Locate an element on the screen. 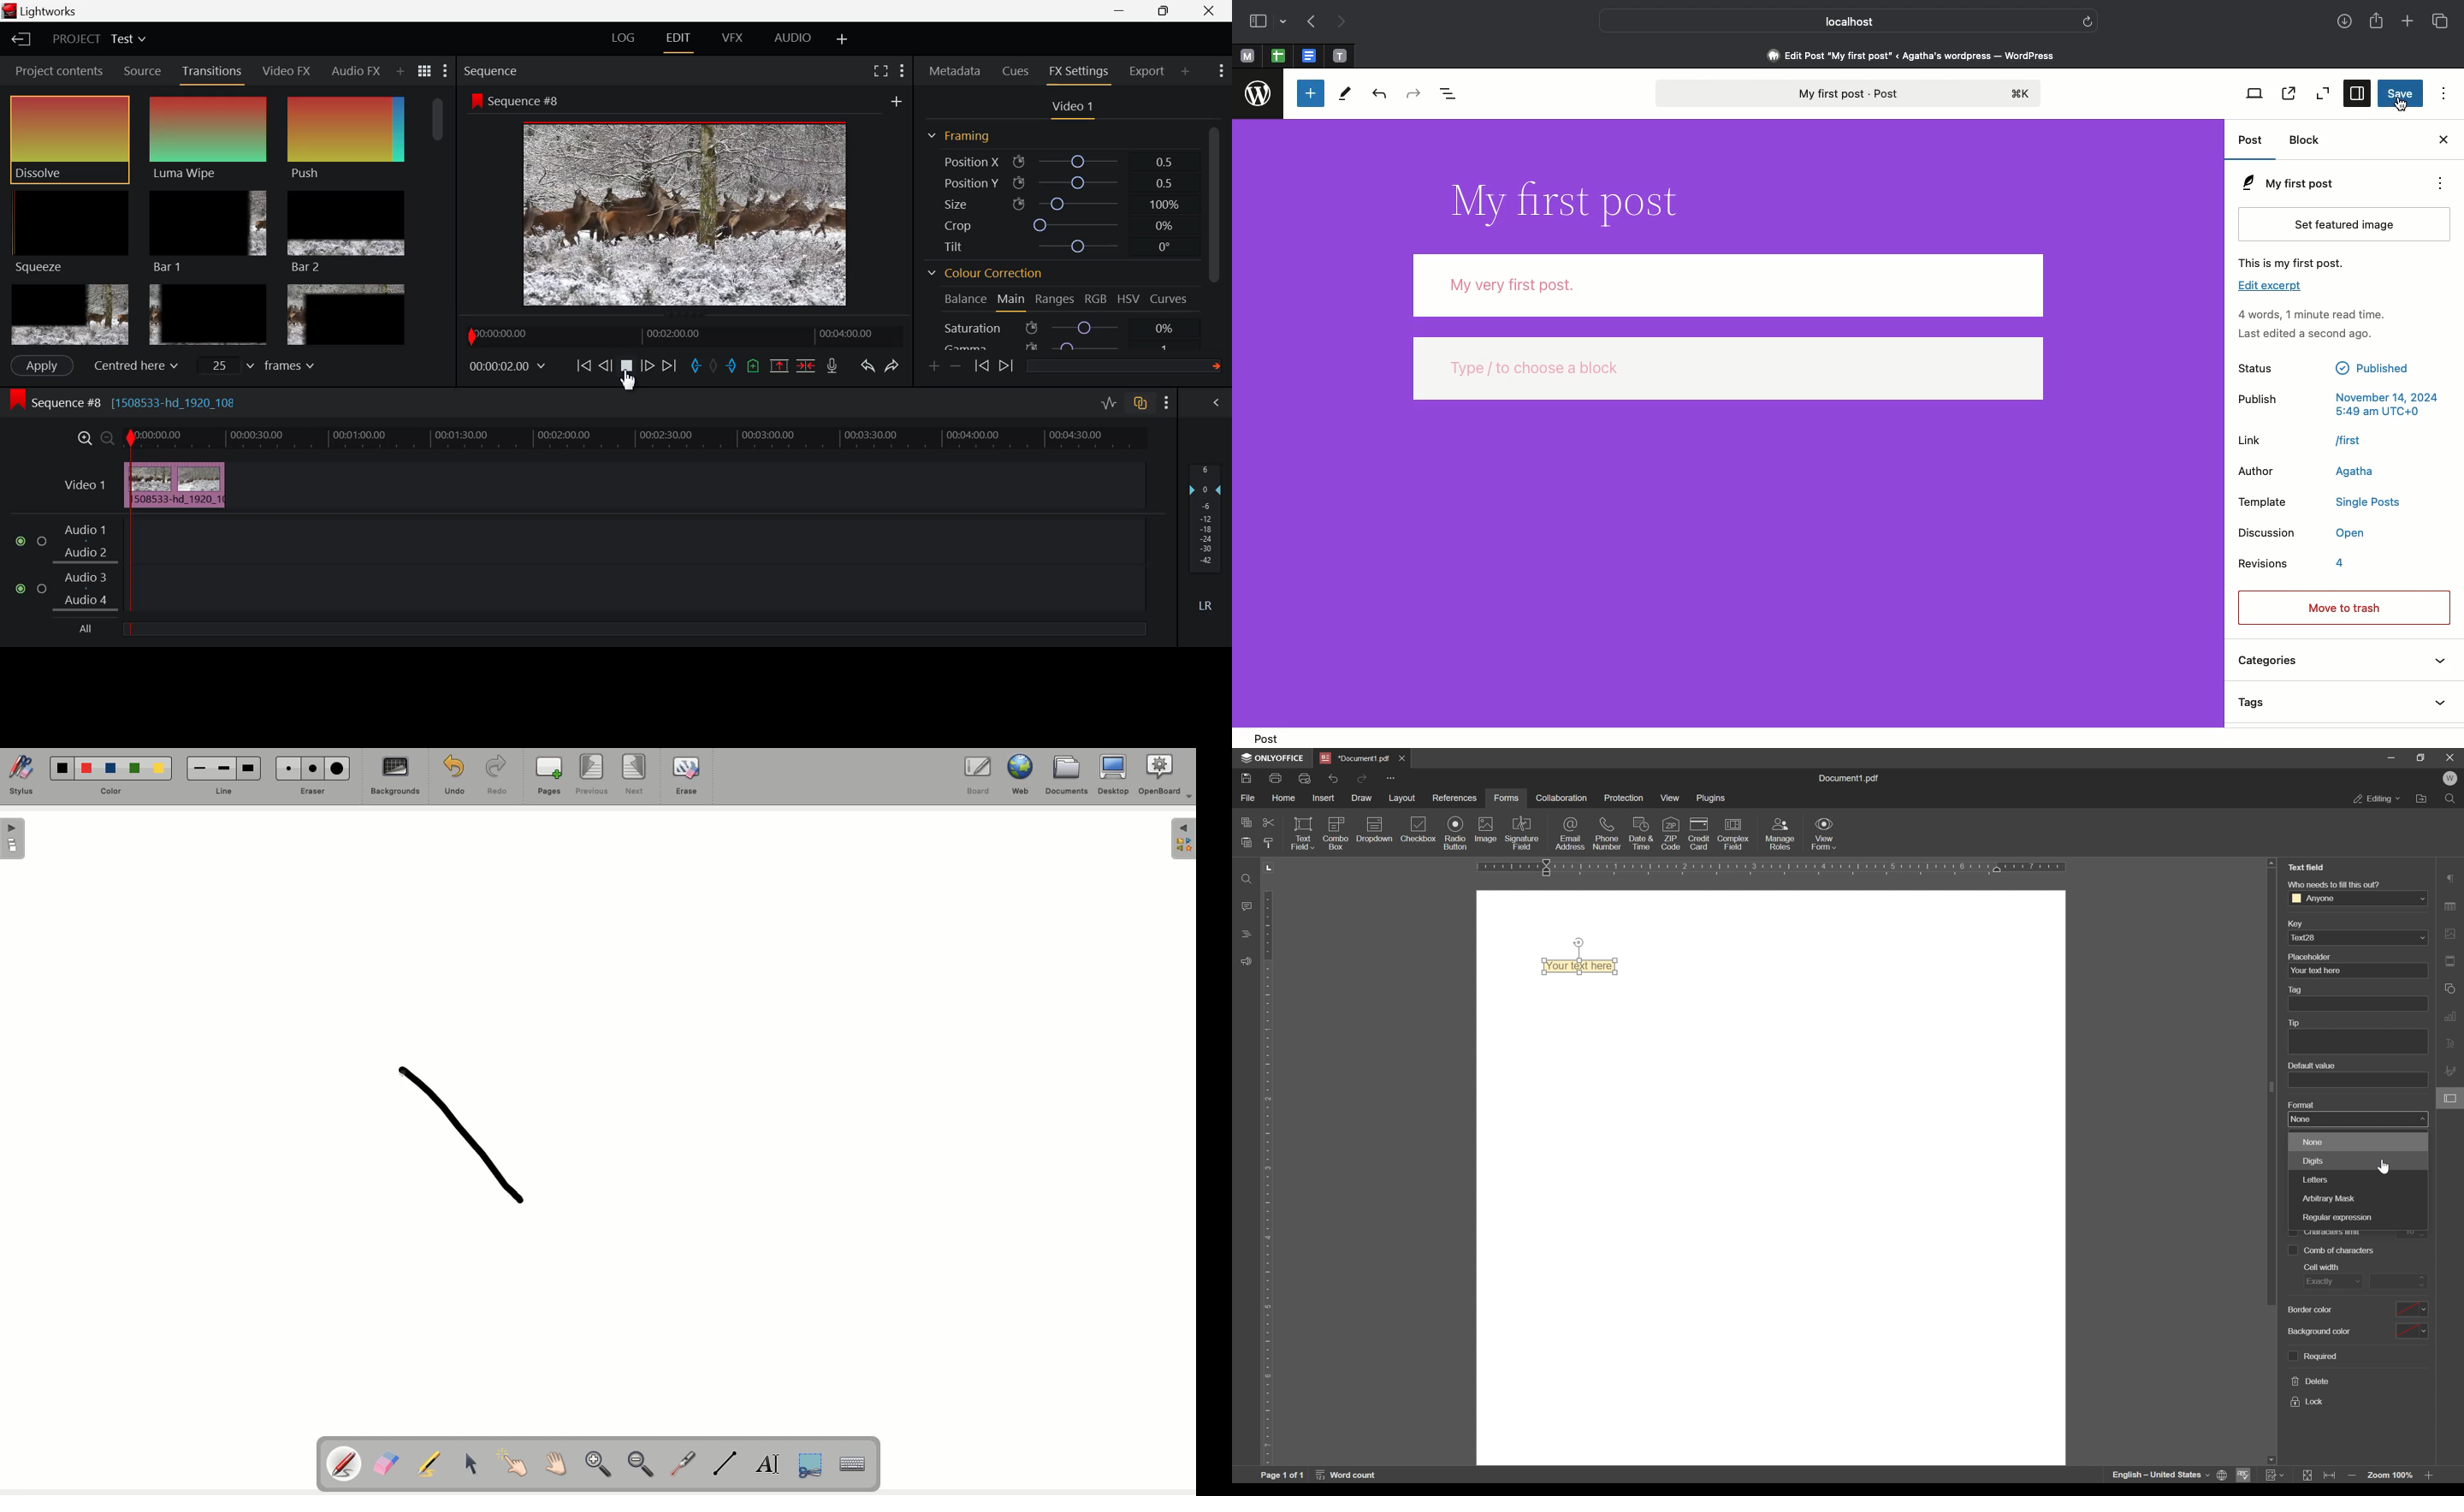 The image size is (2464, 1512). combo box is located at coordinates (1335, 844).